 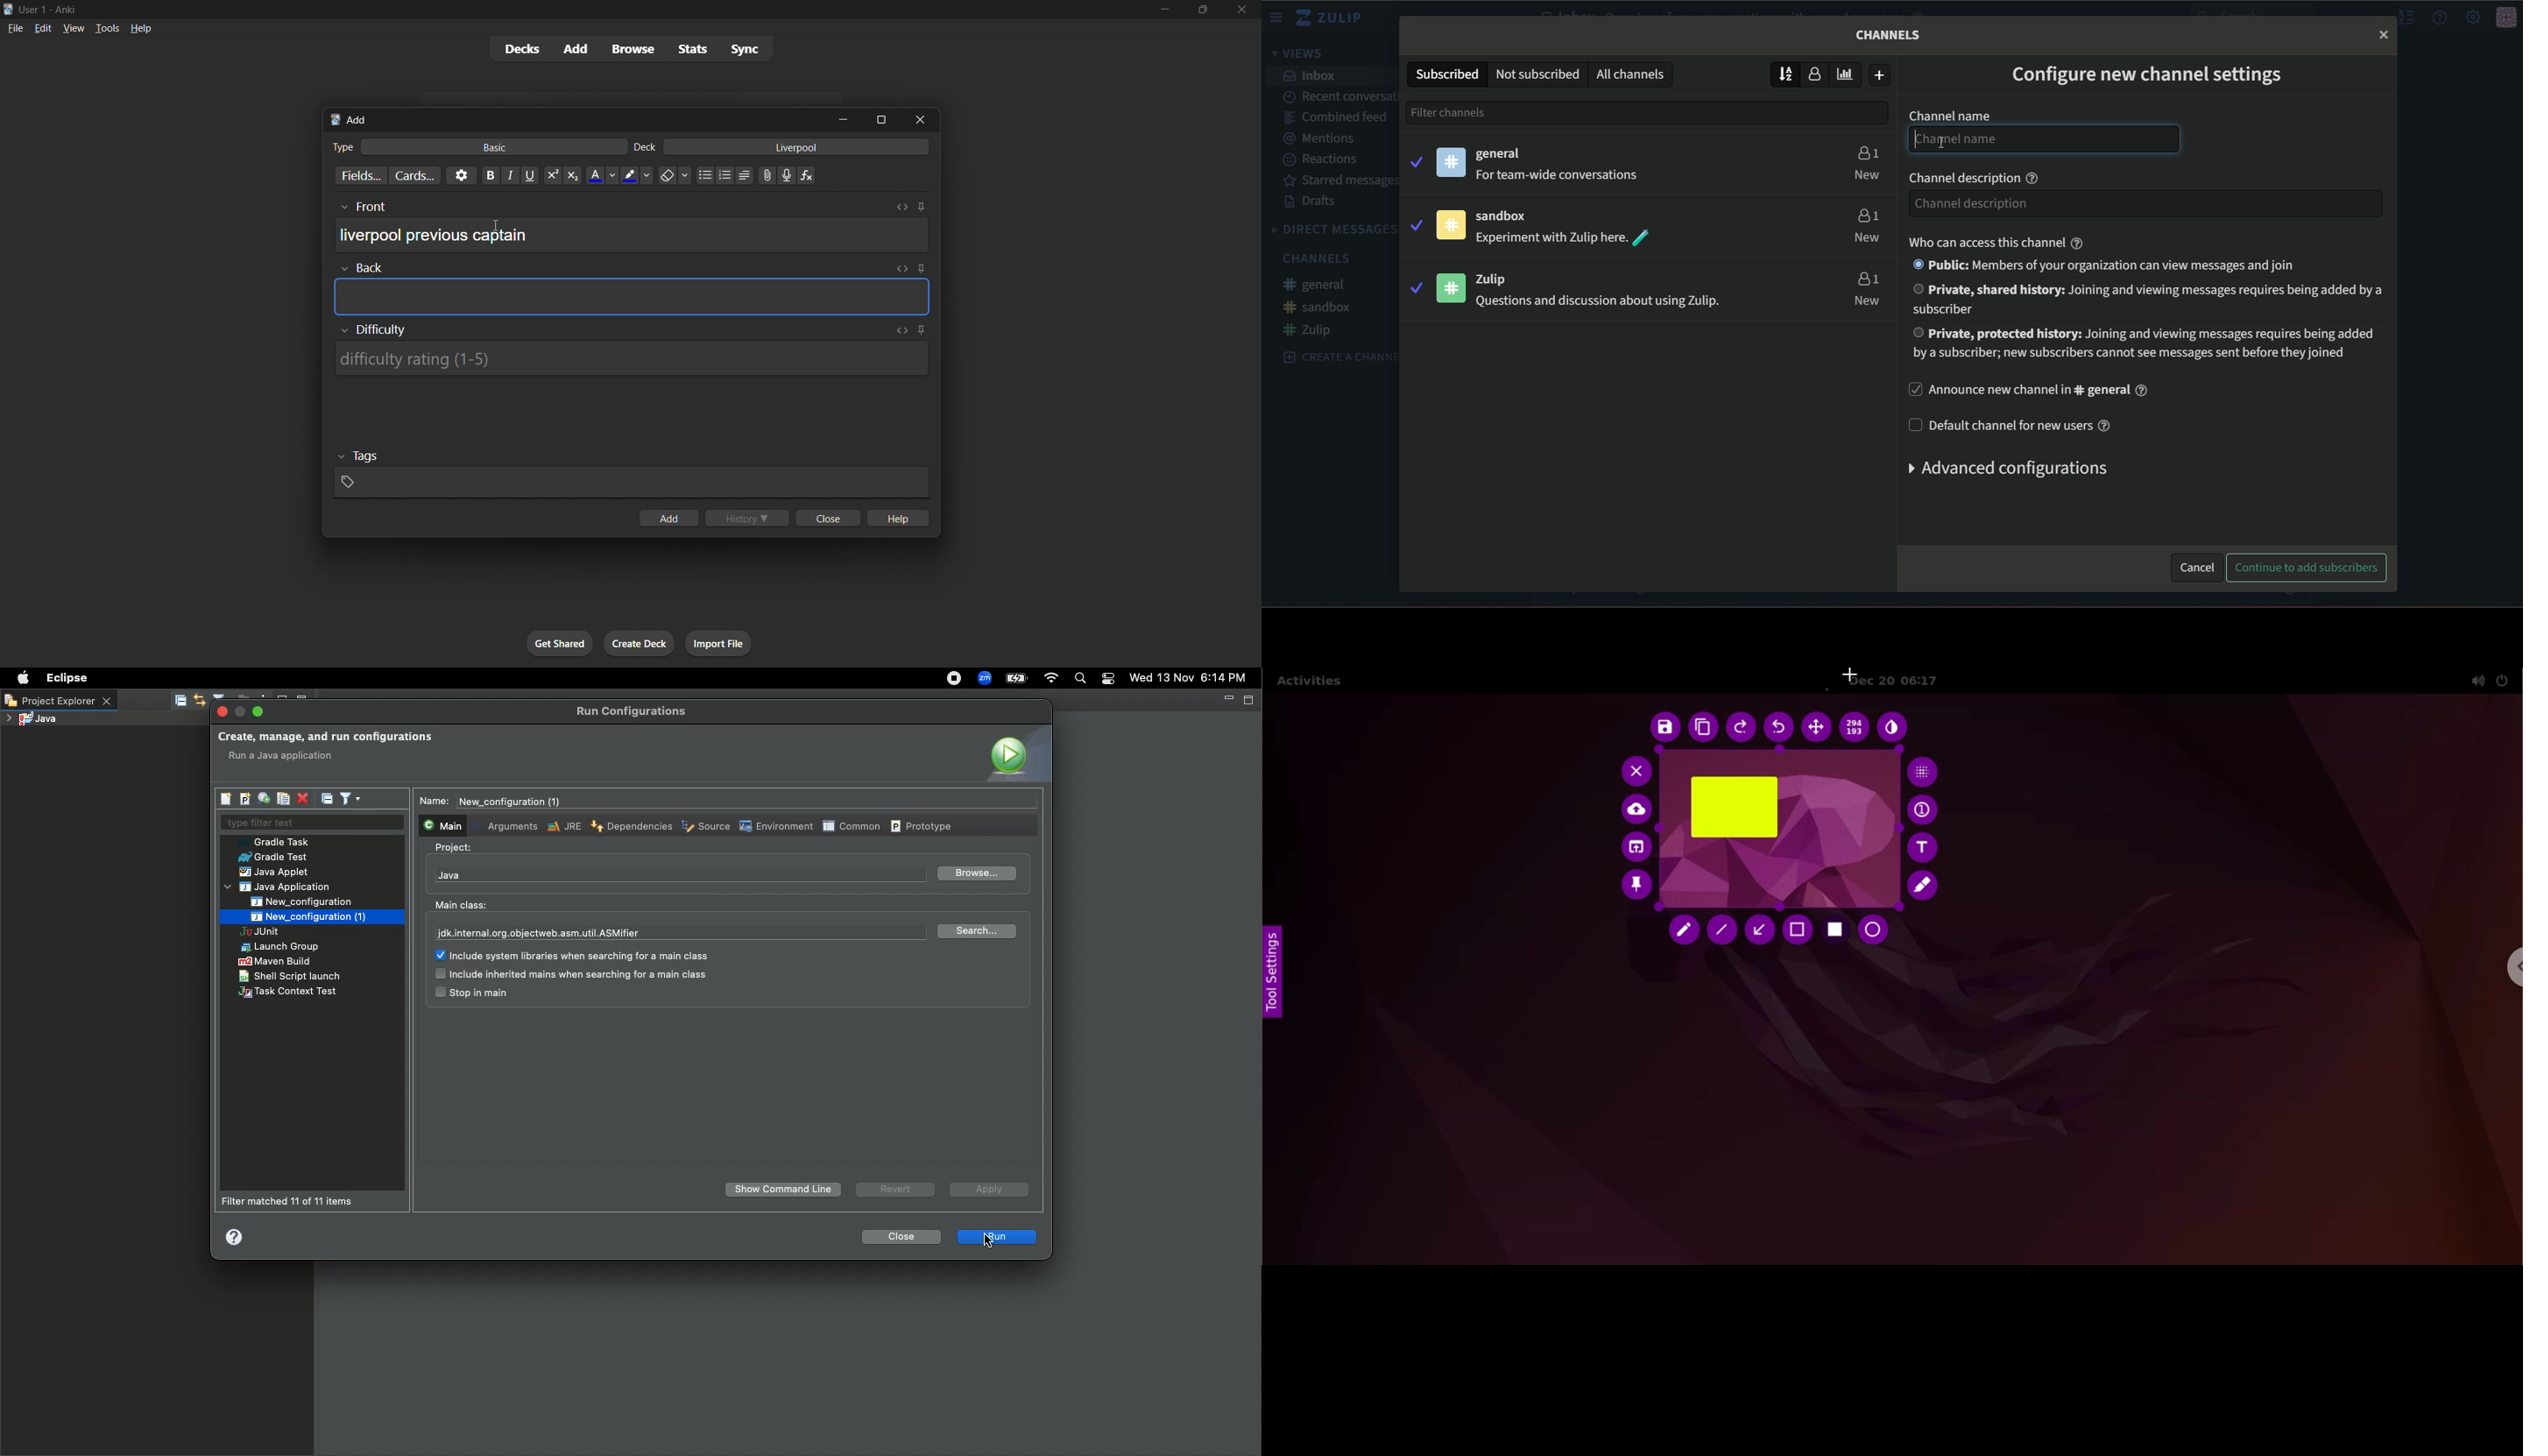 I want to click on channel name, so click(x=1949, y=116).